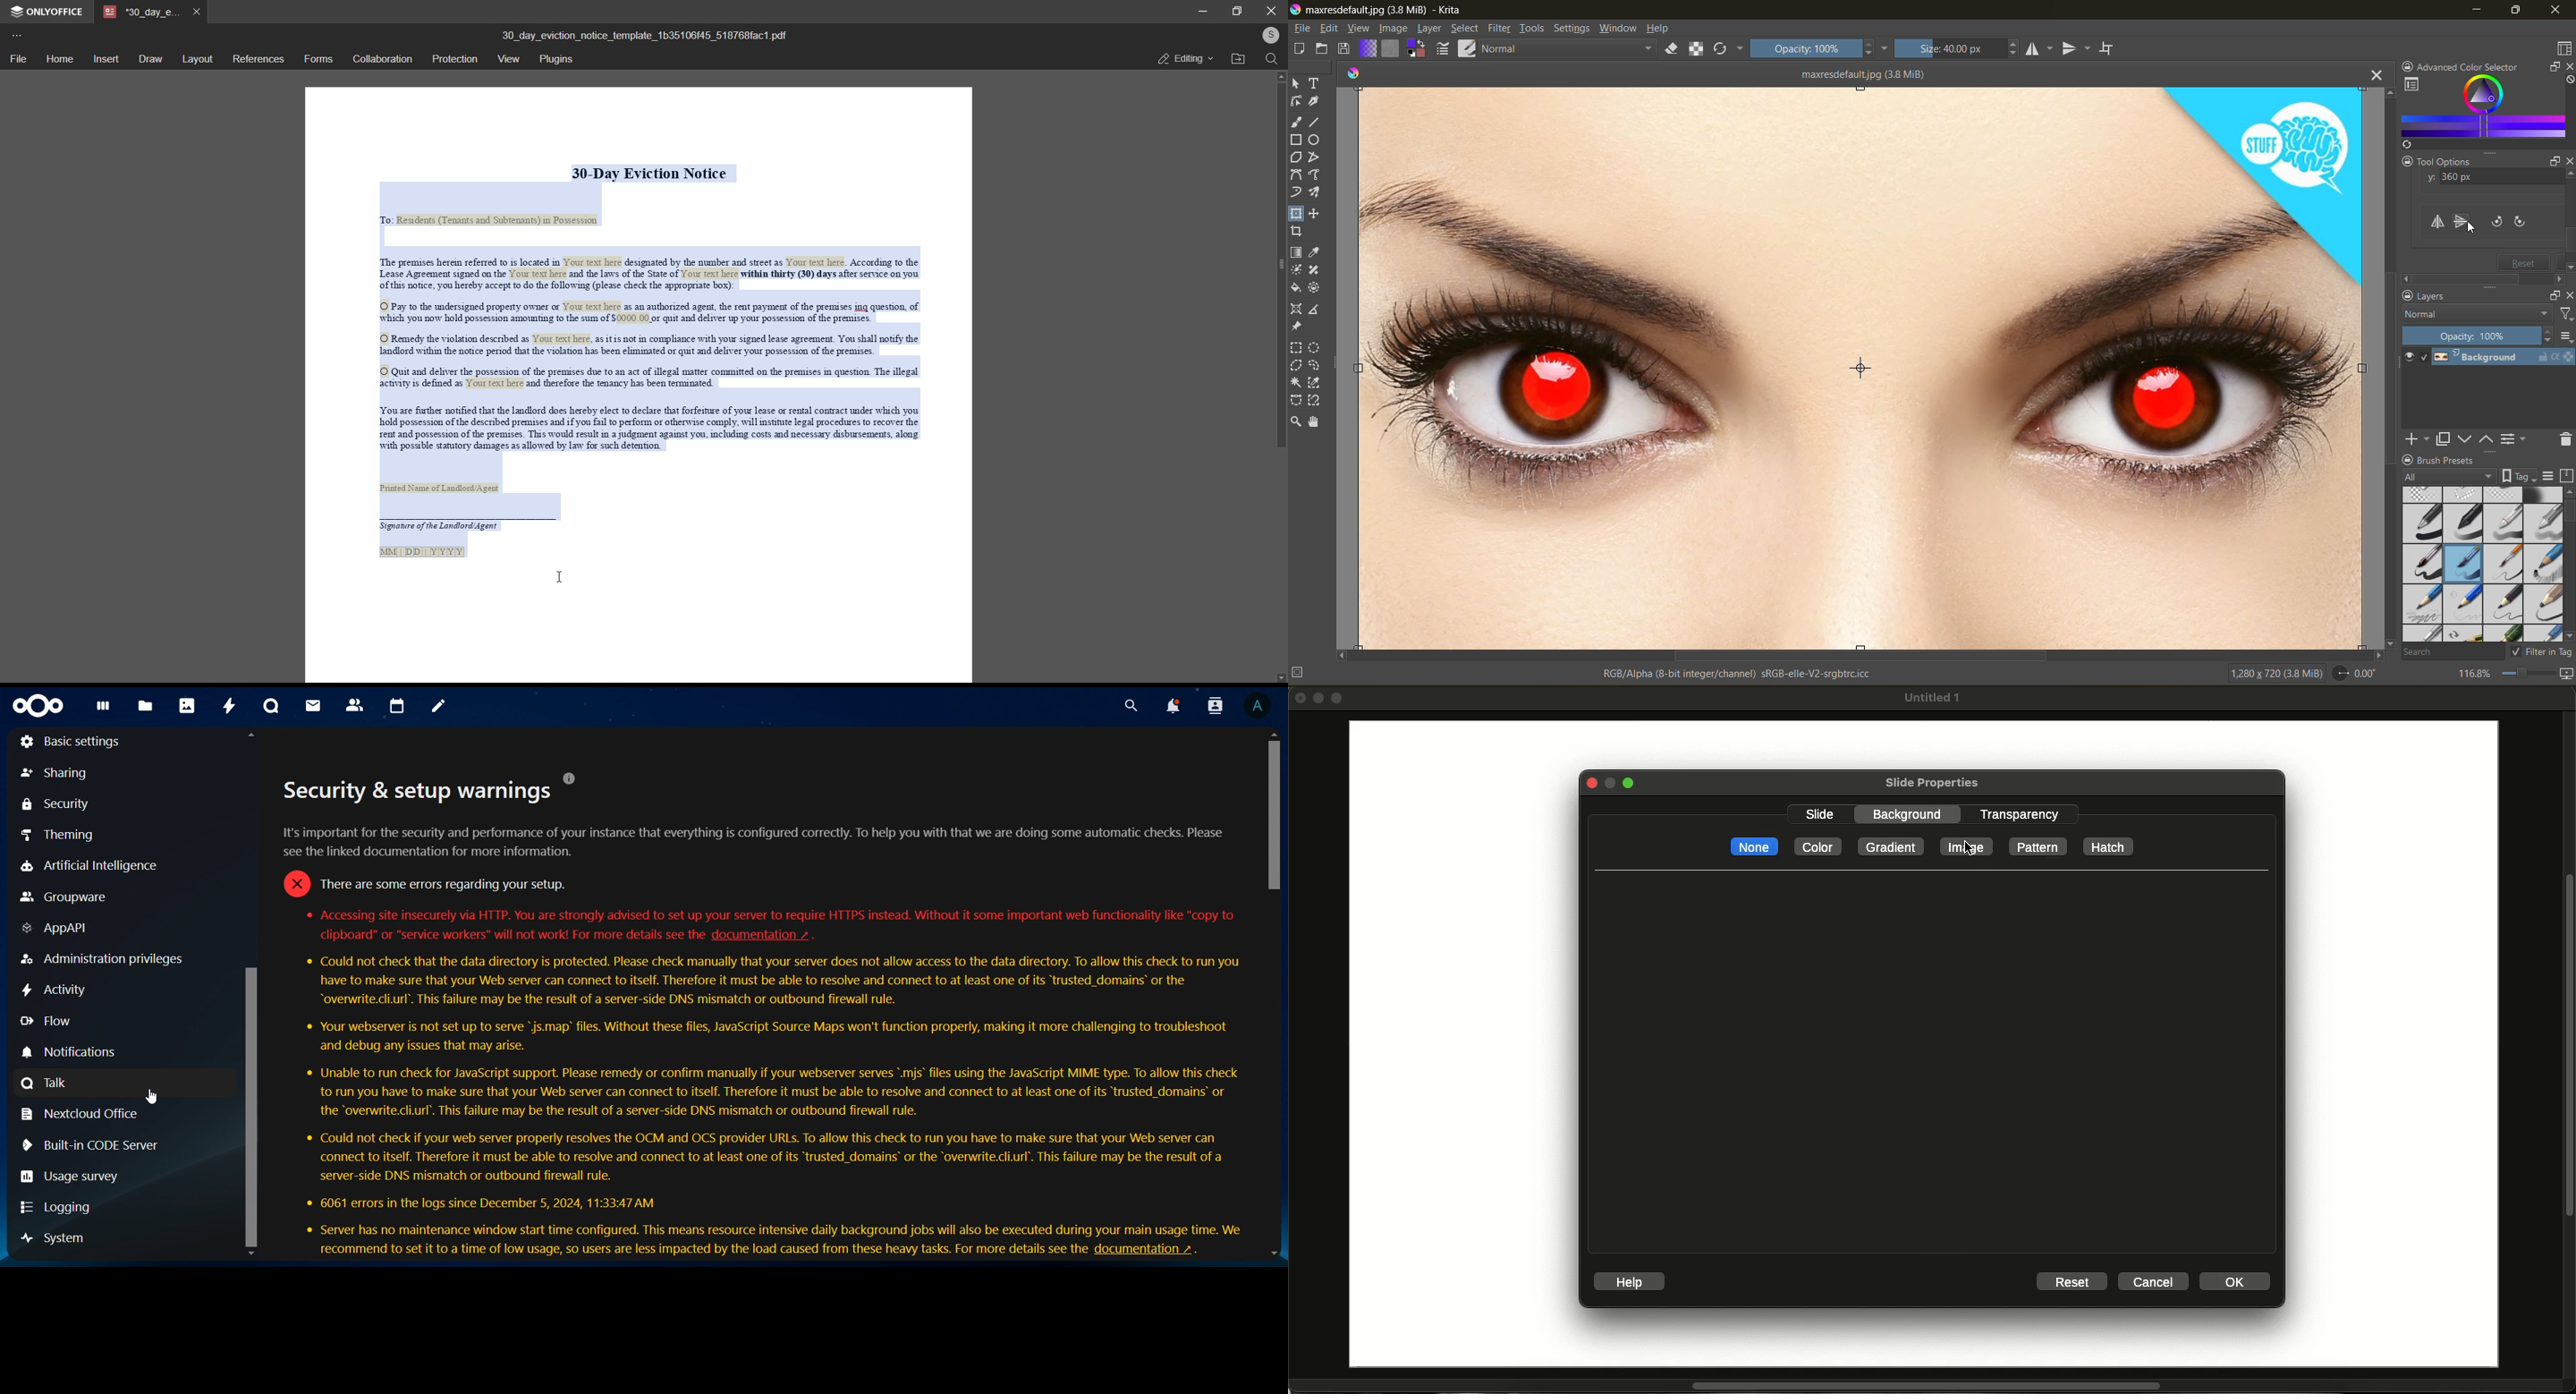 The height and width of the screenshot is (1400, 2576). Describe the element at coordinates (2568, 299) in the screenshot. I see `close docker` at that location.